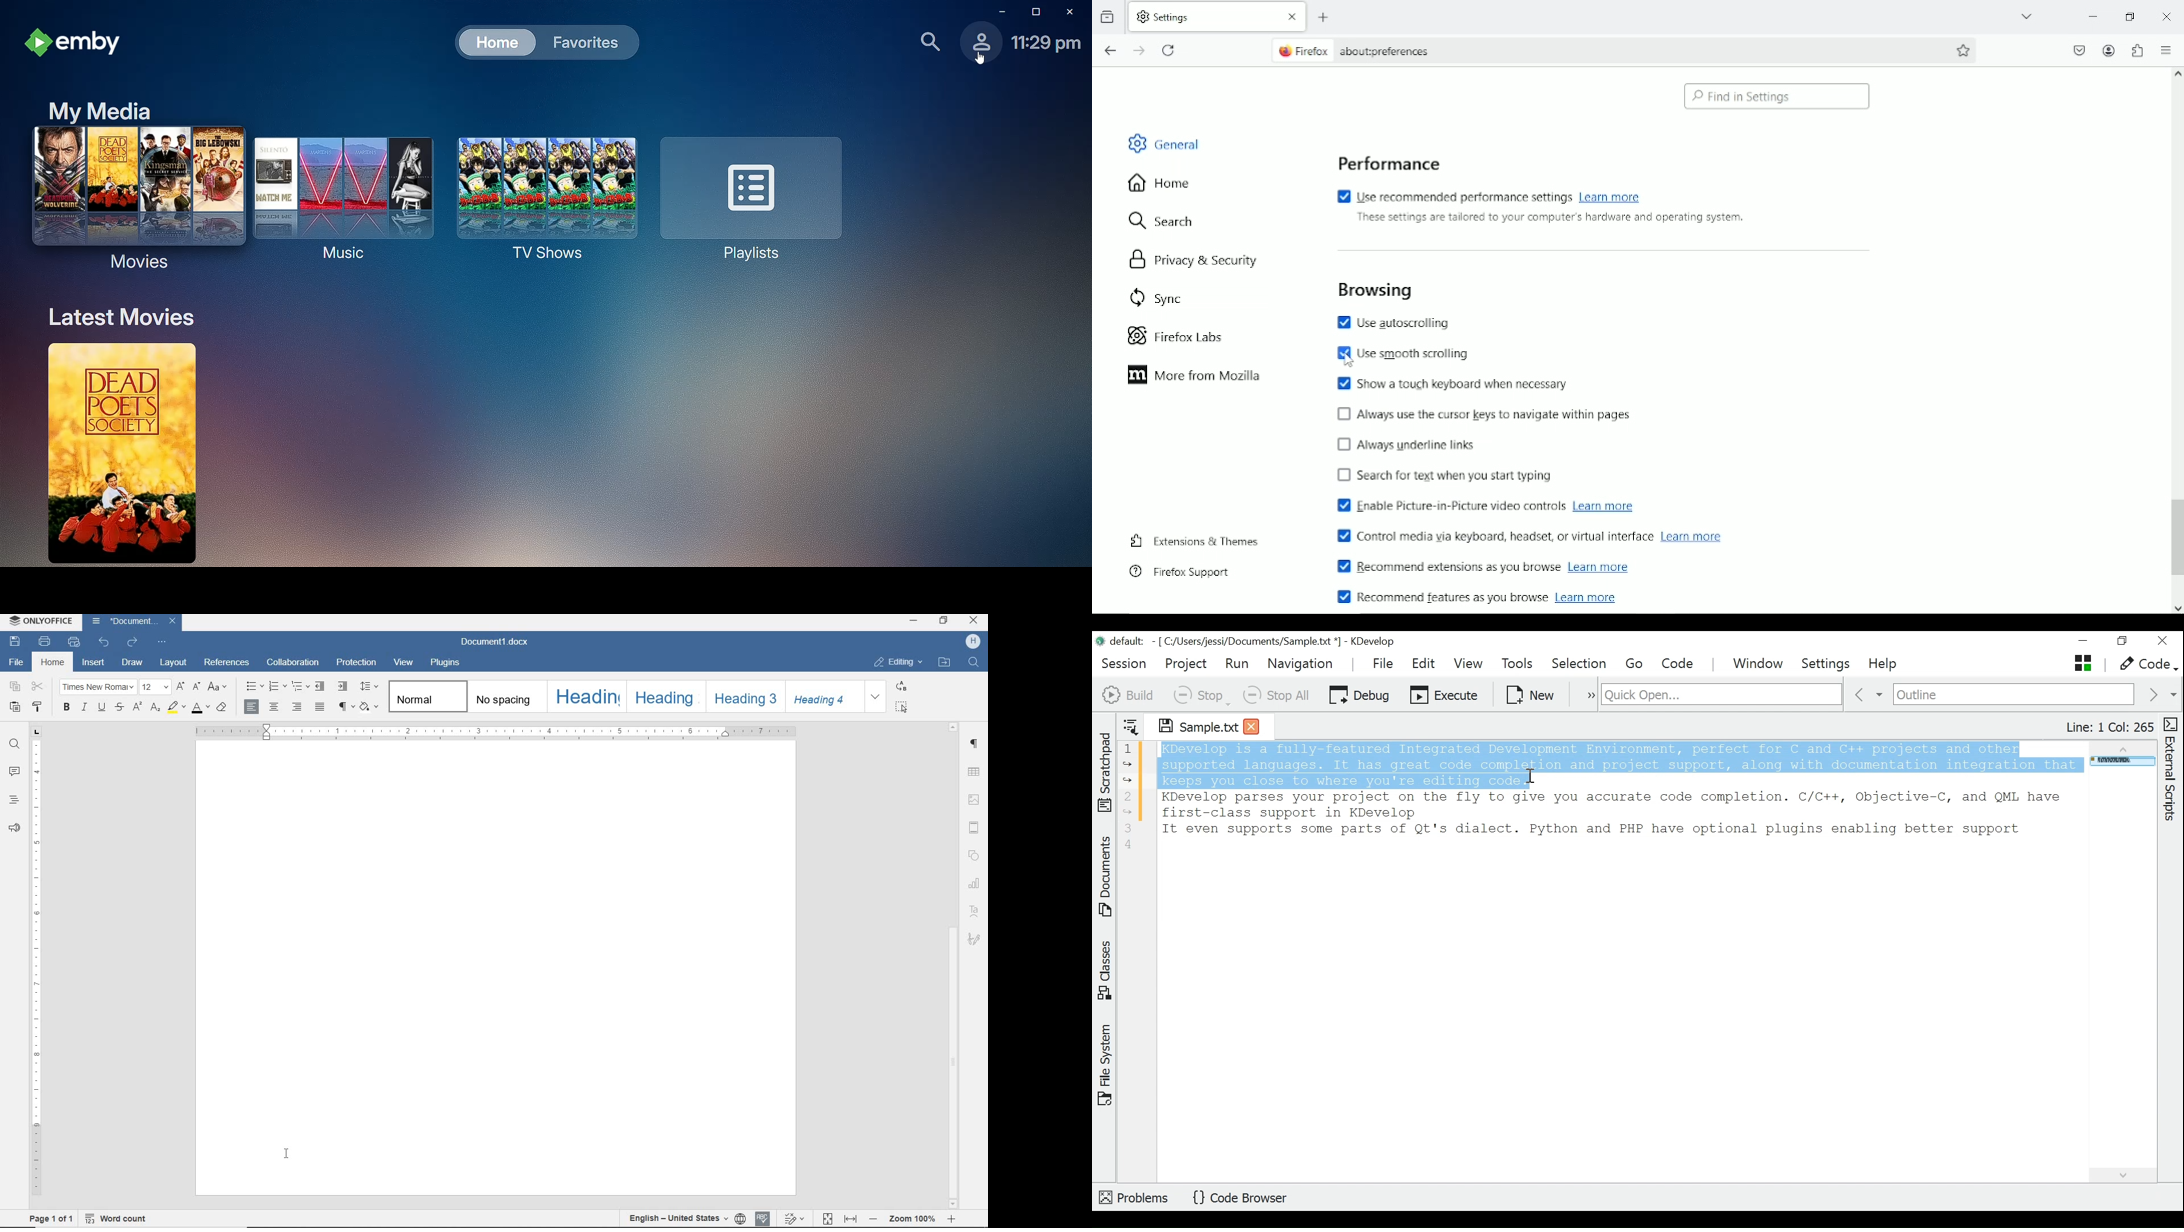 The height and width of the screenshot is (1232, 2184). I want to click on fit to width, so click(851, 1220).